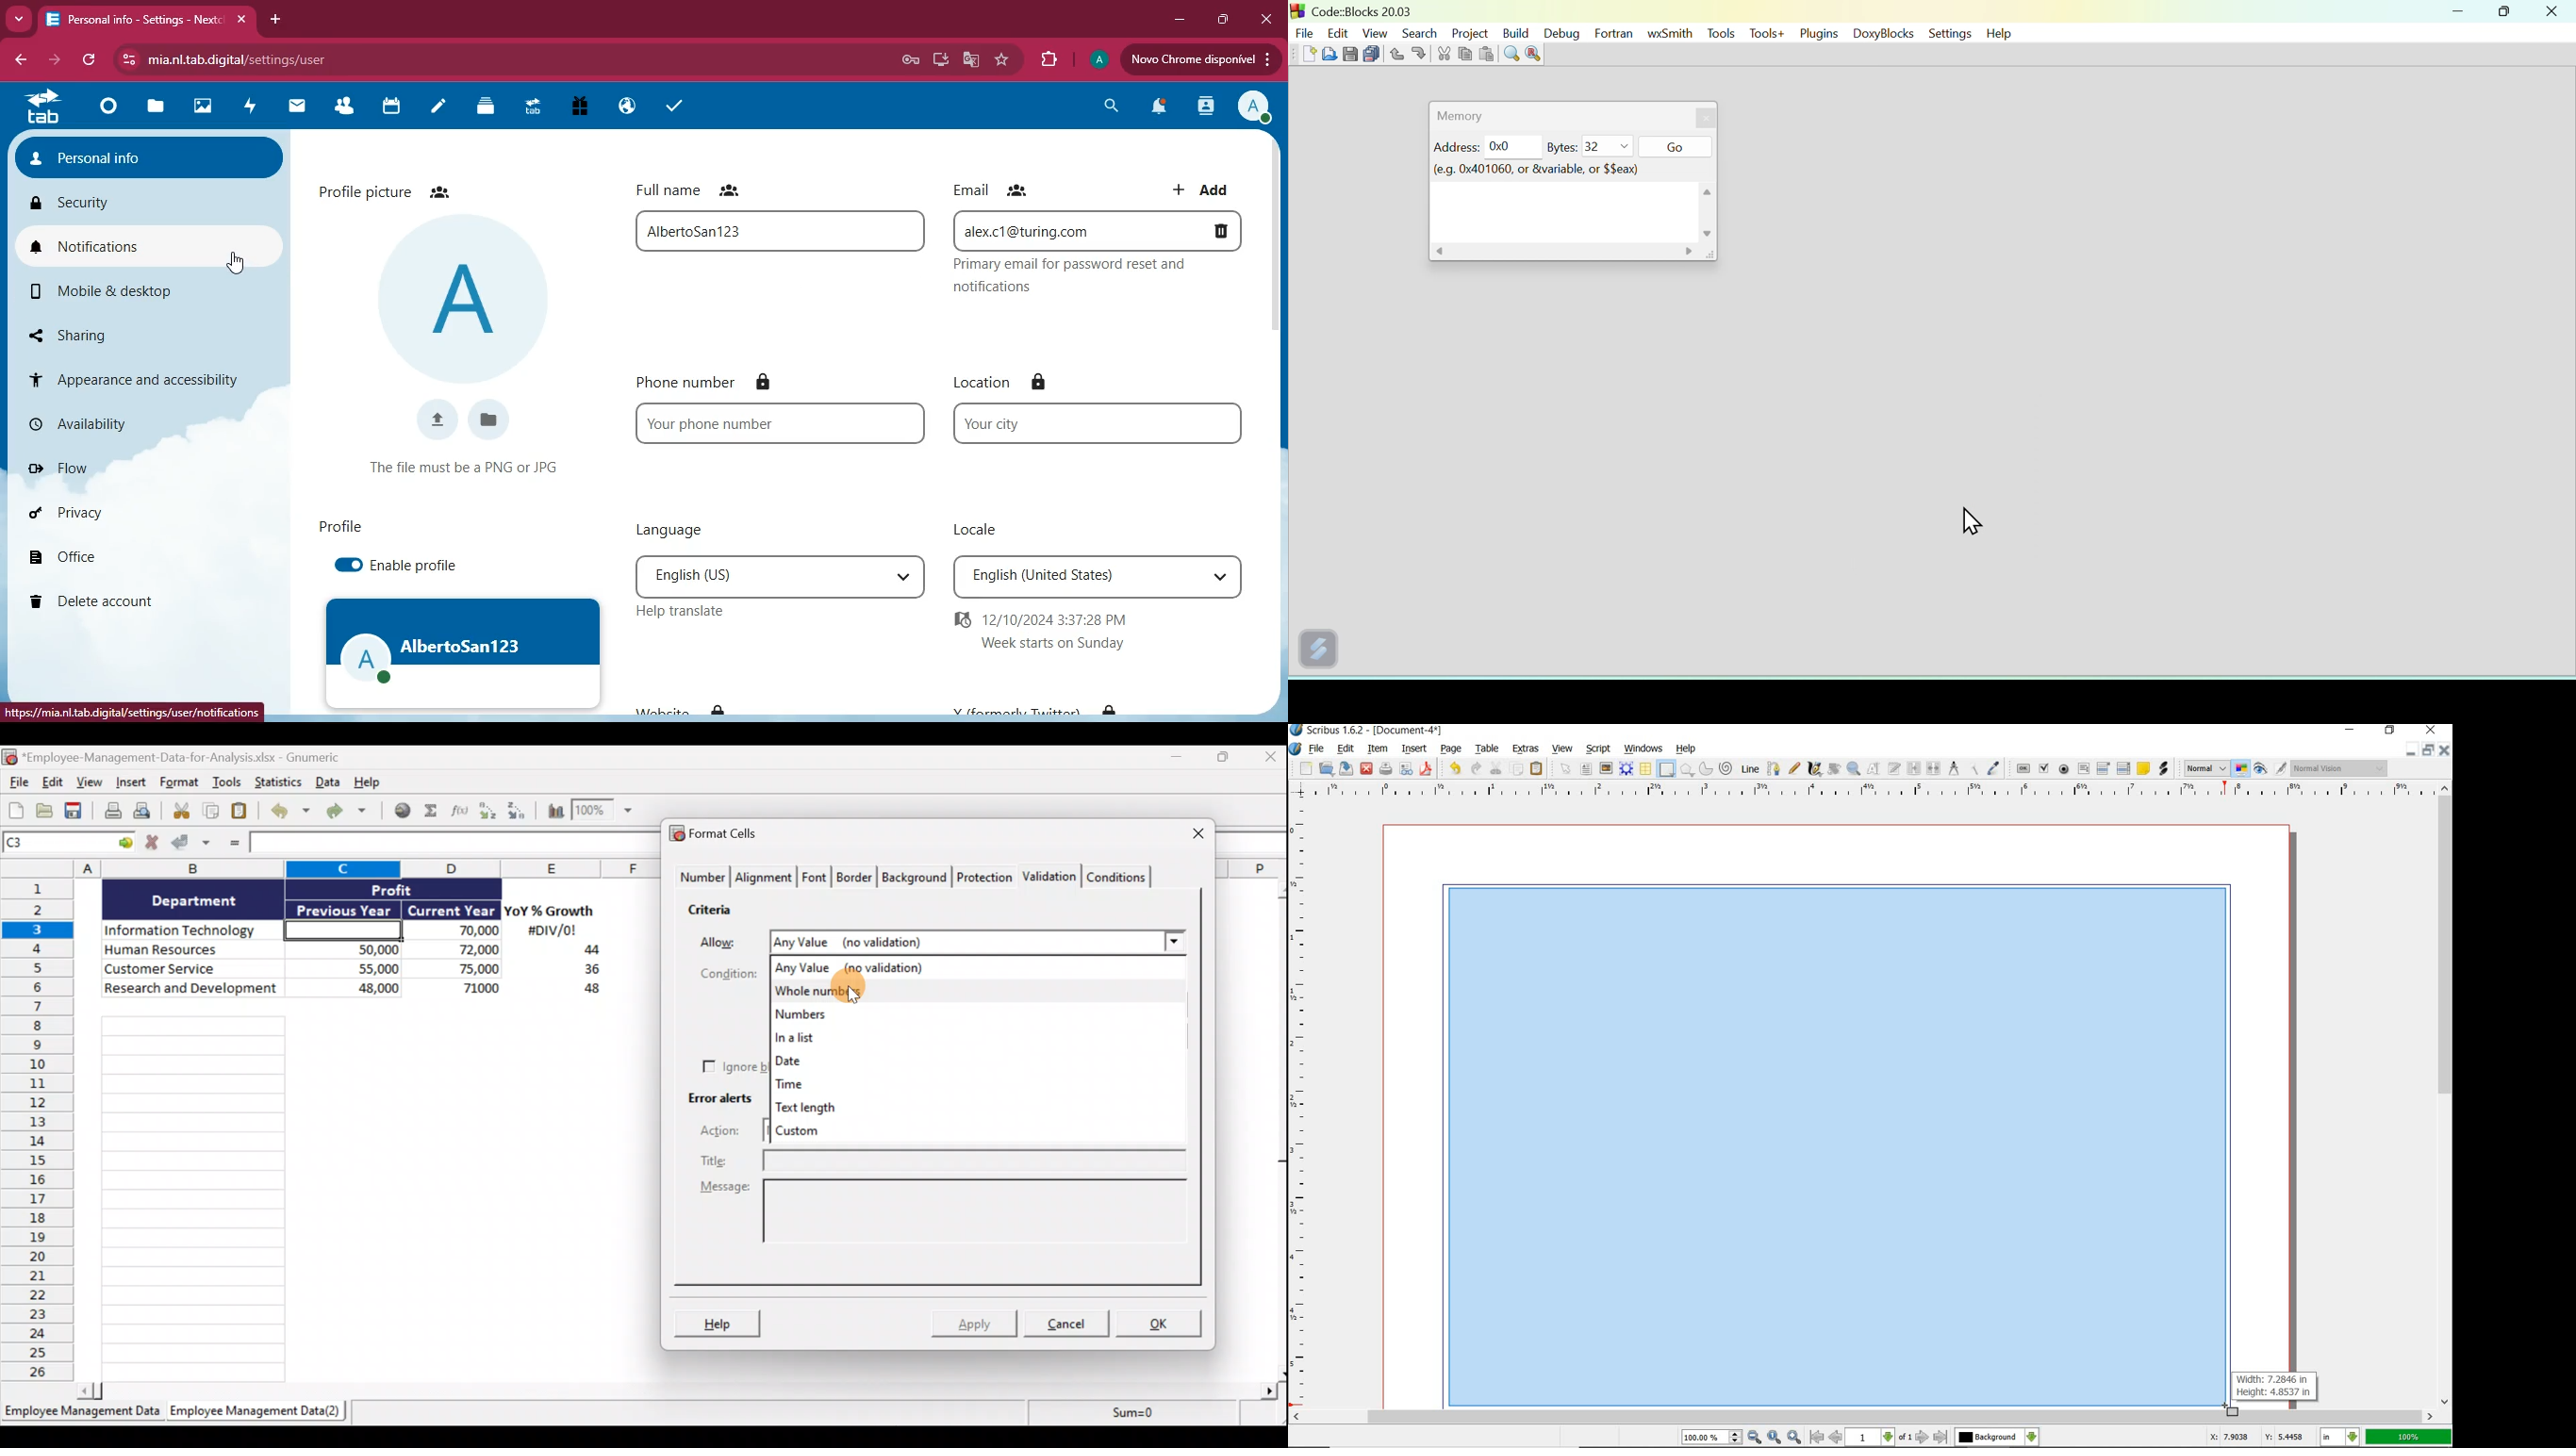  What do you see at coordinates (1815, 32) in the screenshot?
I see `Plugins` at bounding box center [1815, 32].